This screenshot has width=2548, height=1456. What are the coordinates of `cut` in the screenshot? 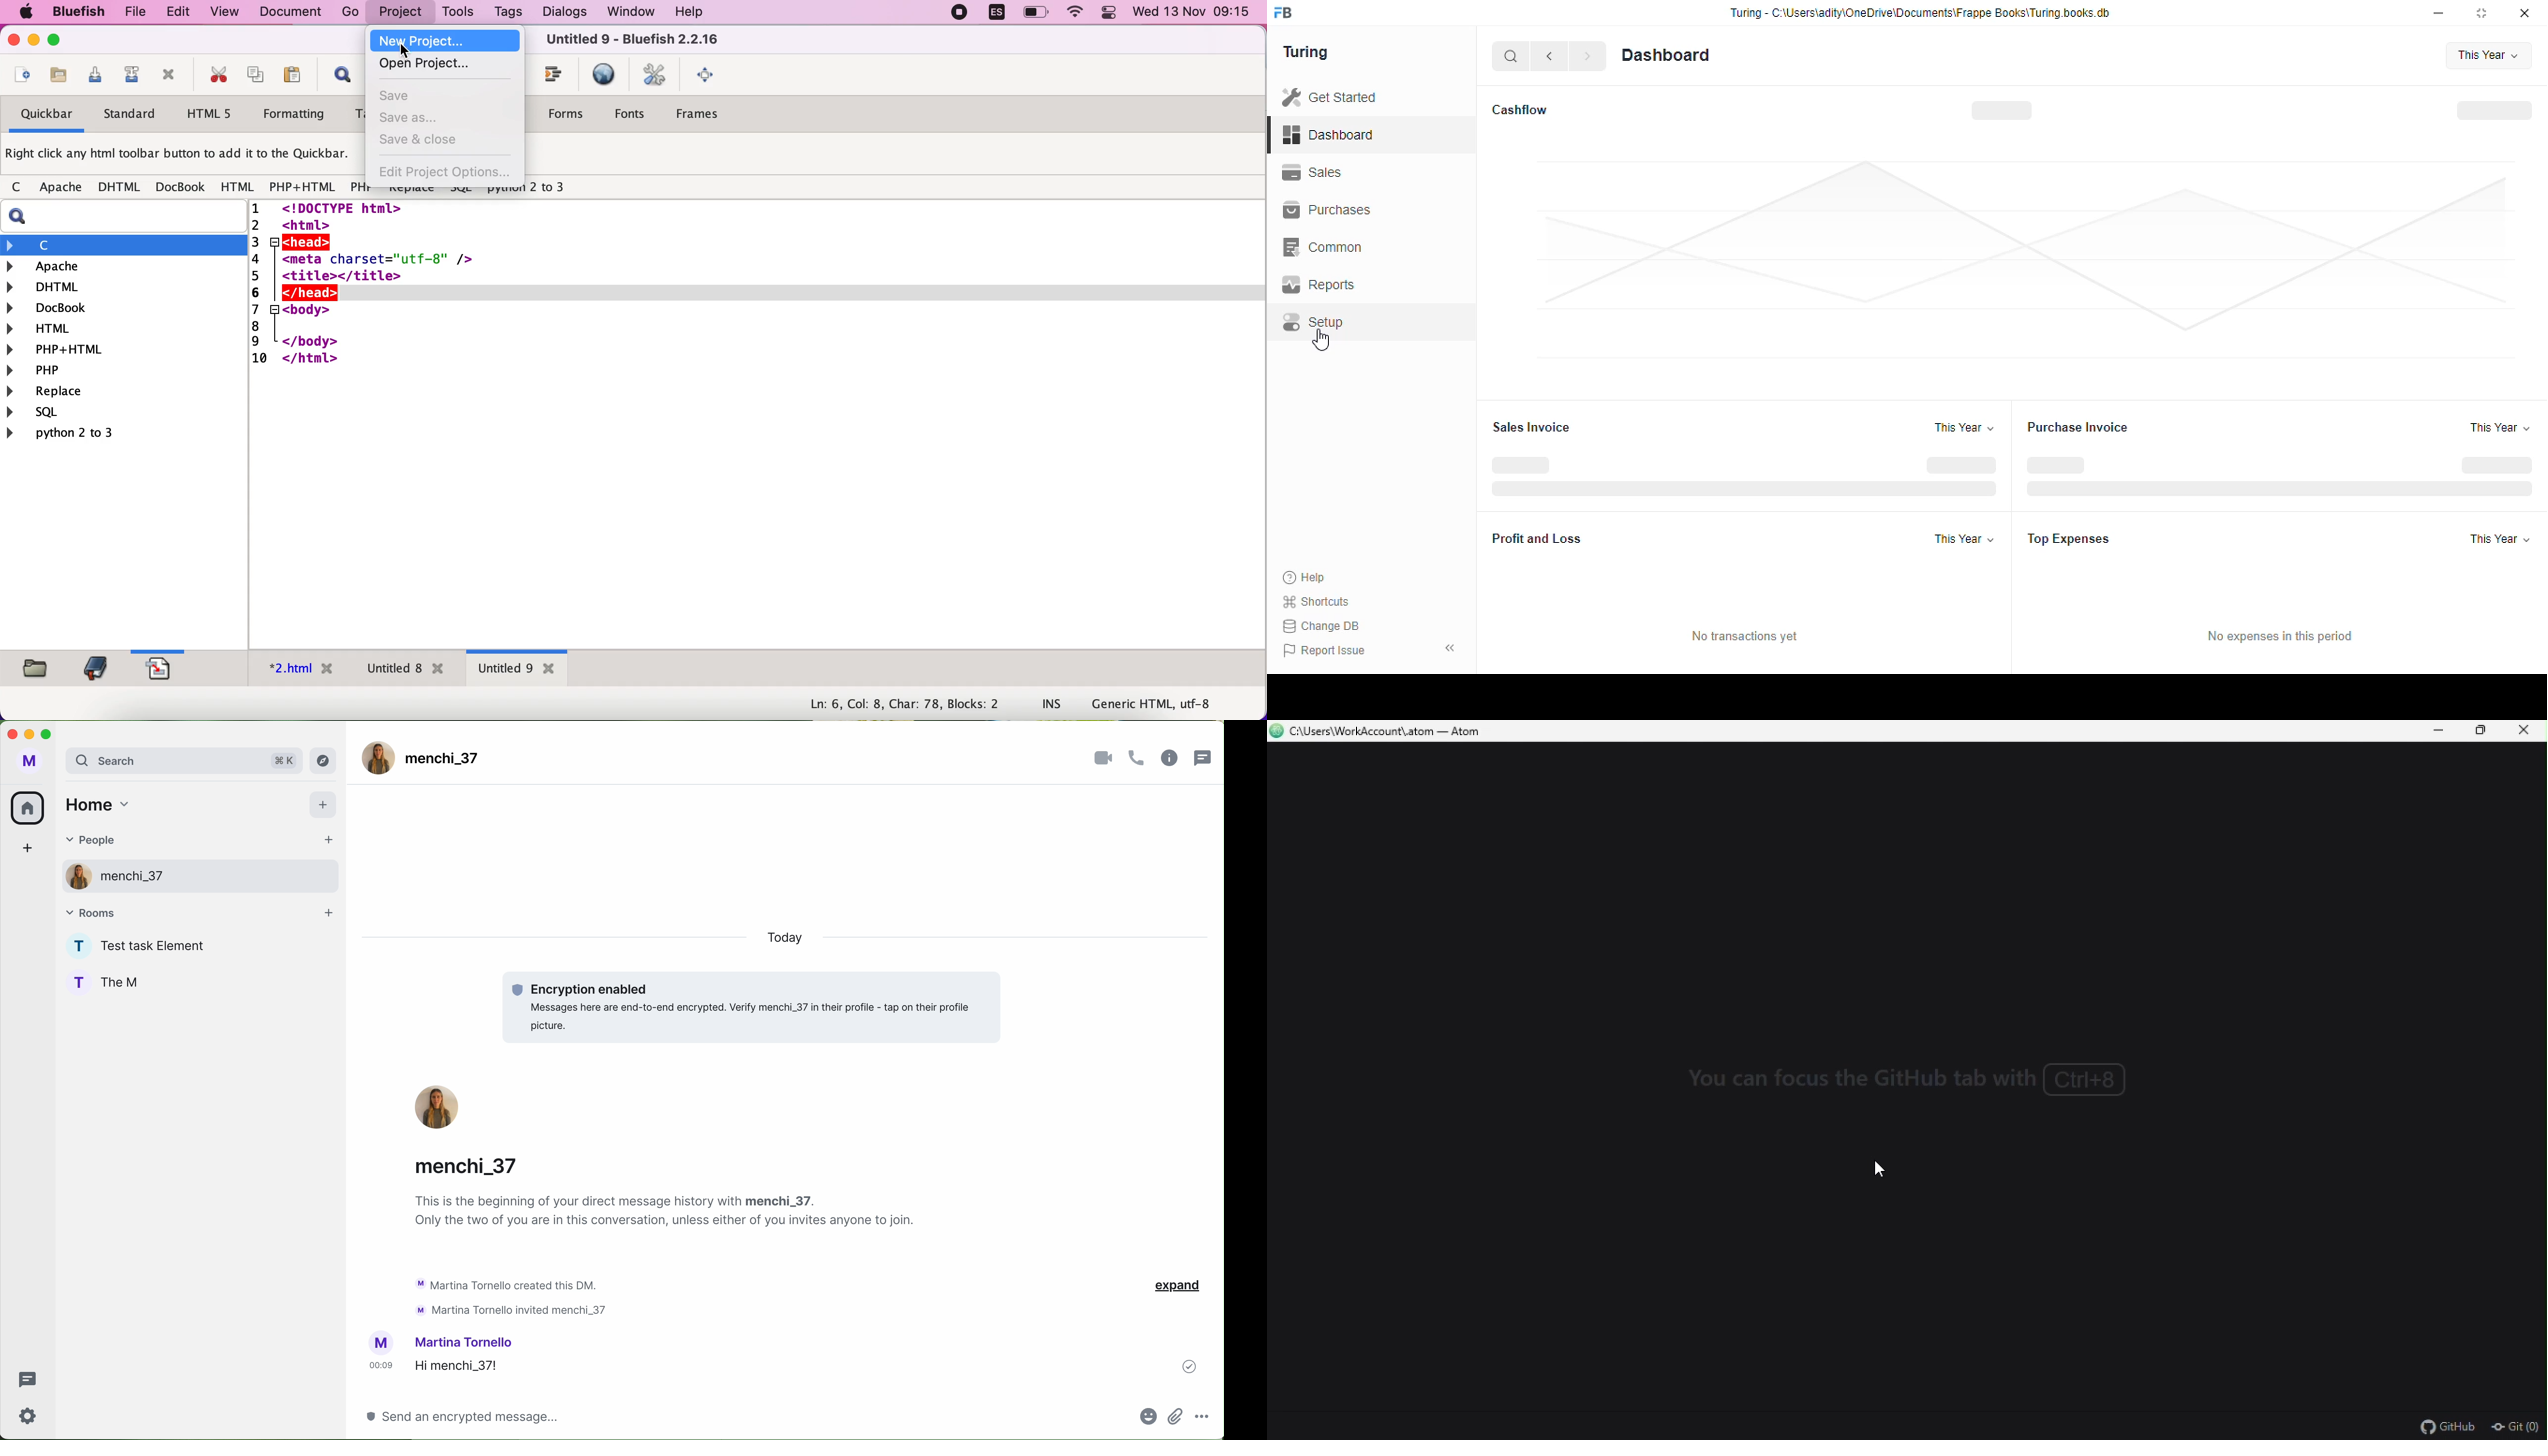 It's located at (215, 76).